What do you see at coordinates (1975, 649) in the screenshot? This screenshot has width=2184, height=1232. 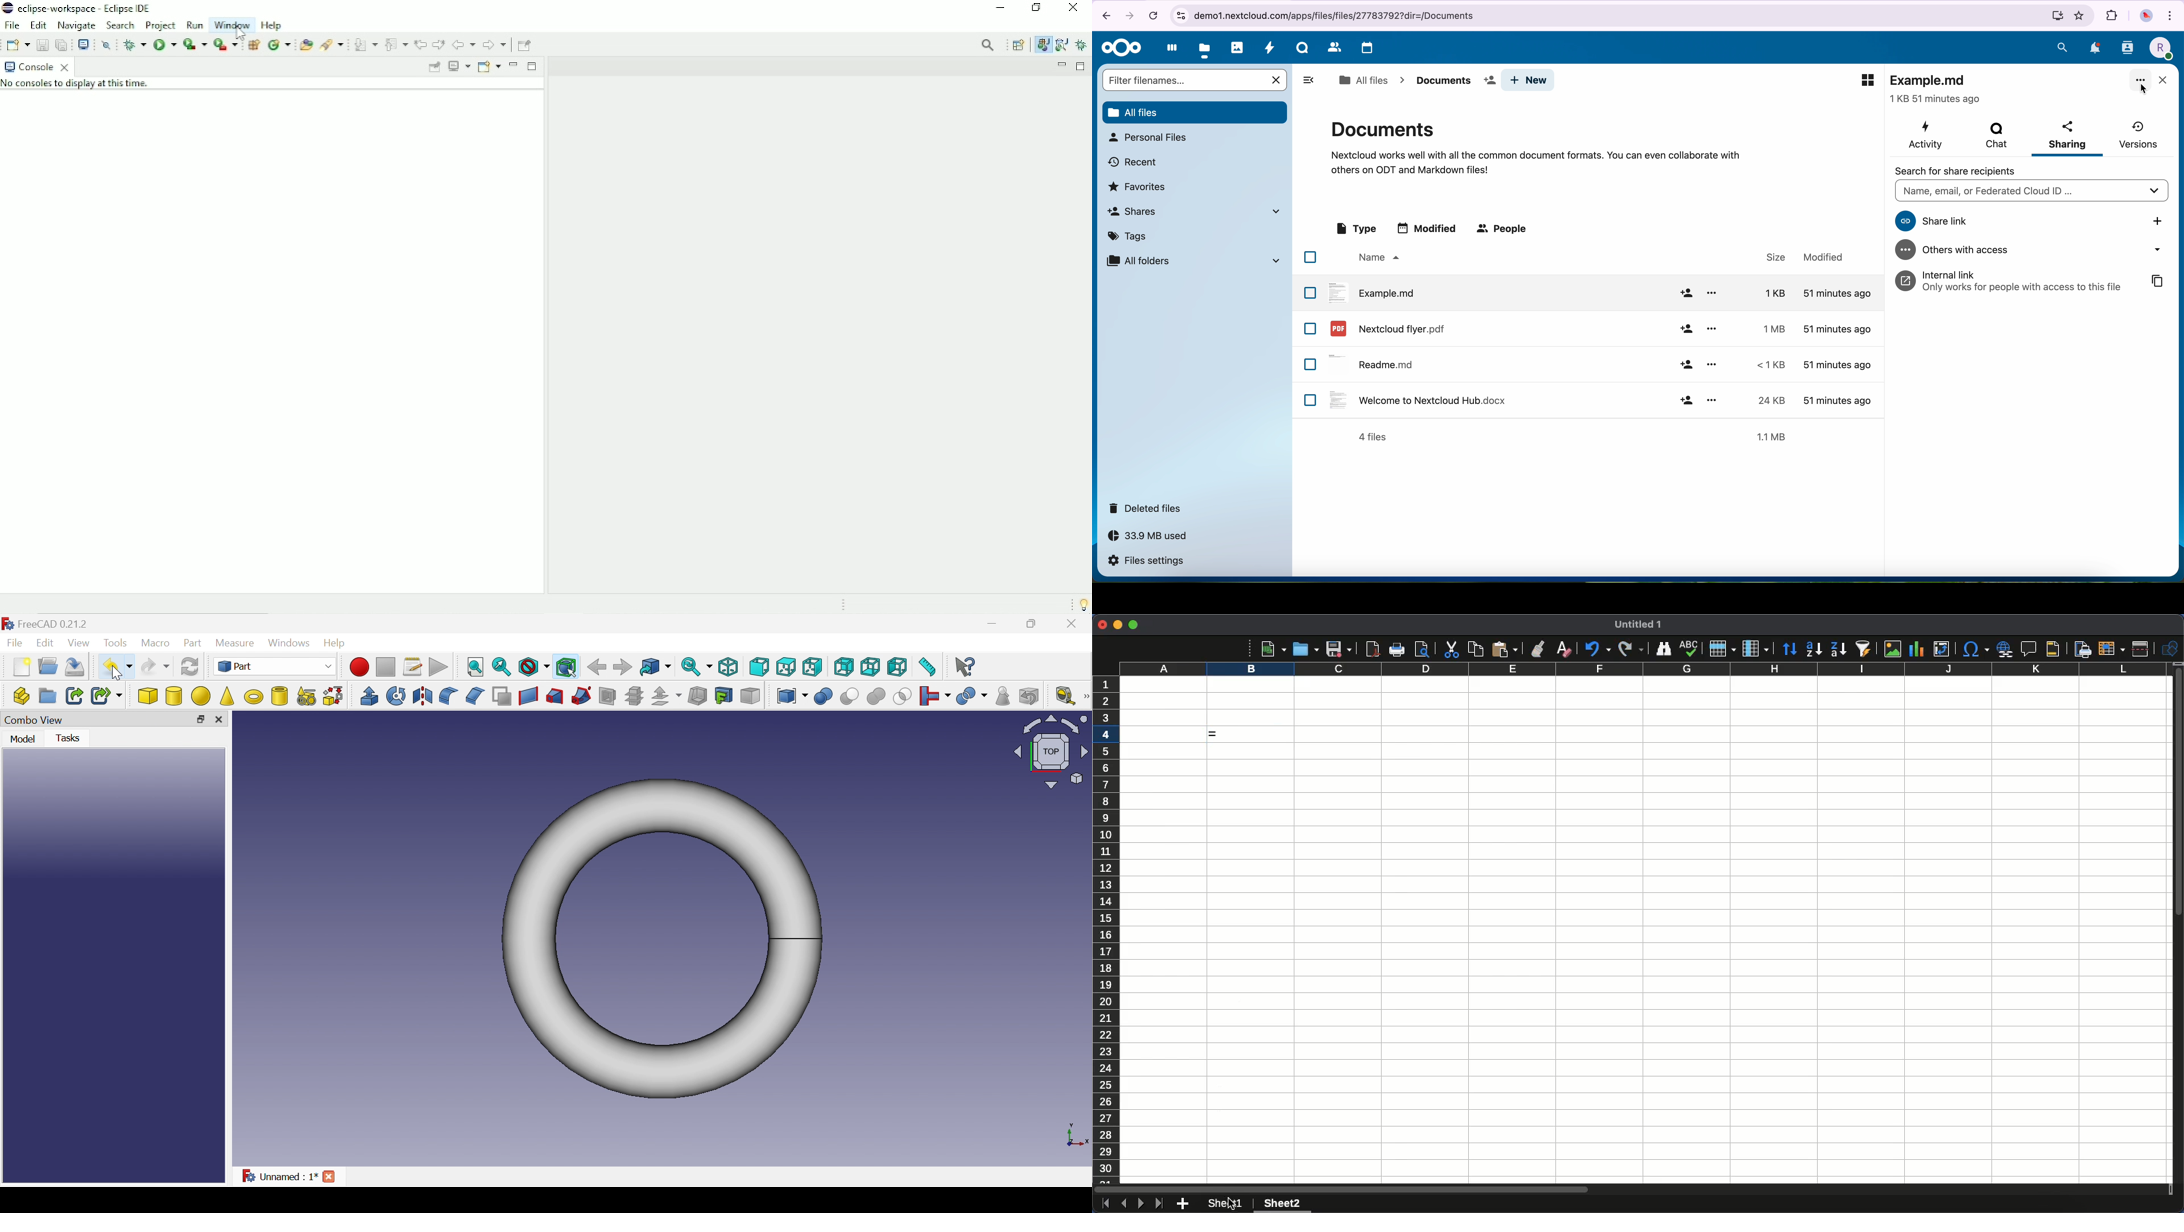 I see `Special characters` at bounding box center [1975, 649].